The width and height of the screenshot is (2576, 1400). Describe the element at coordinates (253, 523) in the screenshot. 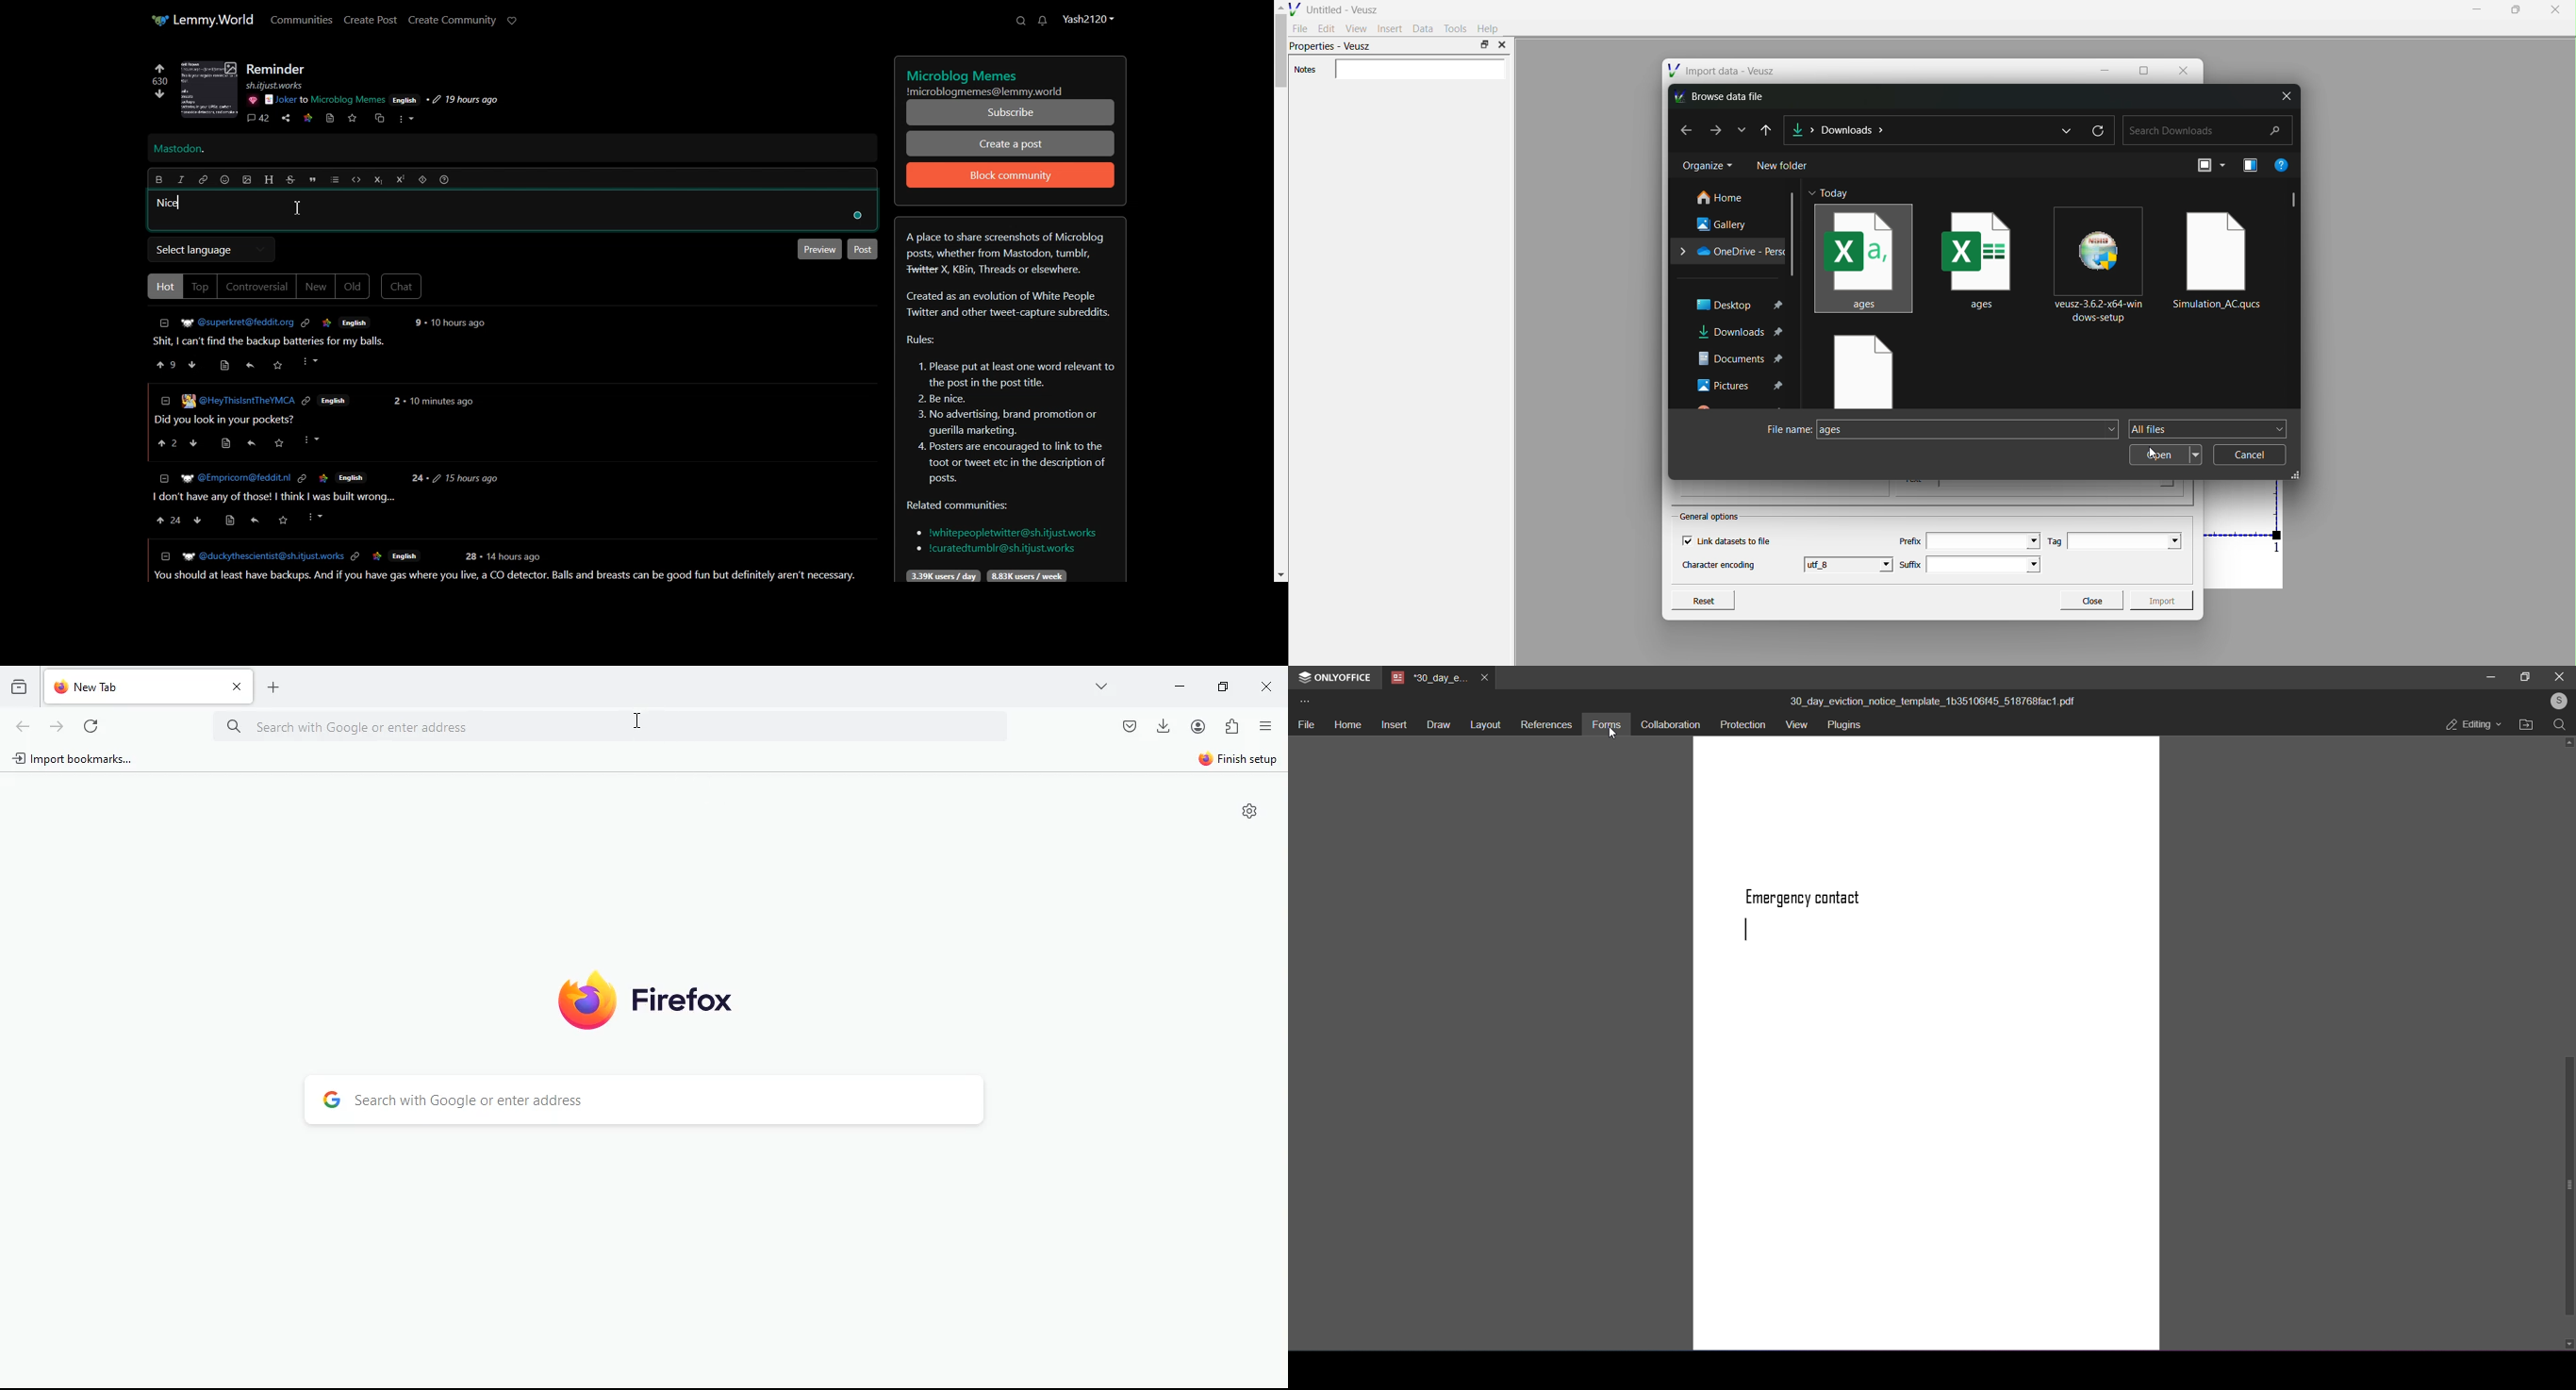

I see `` at that location.